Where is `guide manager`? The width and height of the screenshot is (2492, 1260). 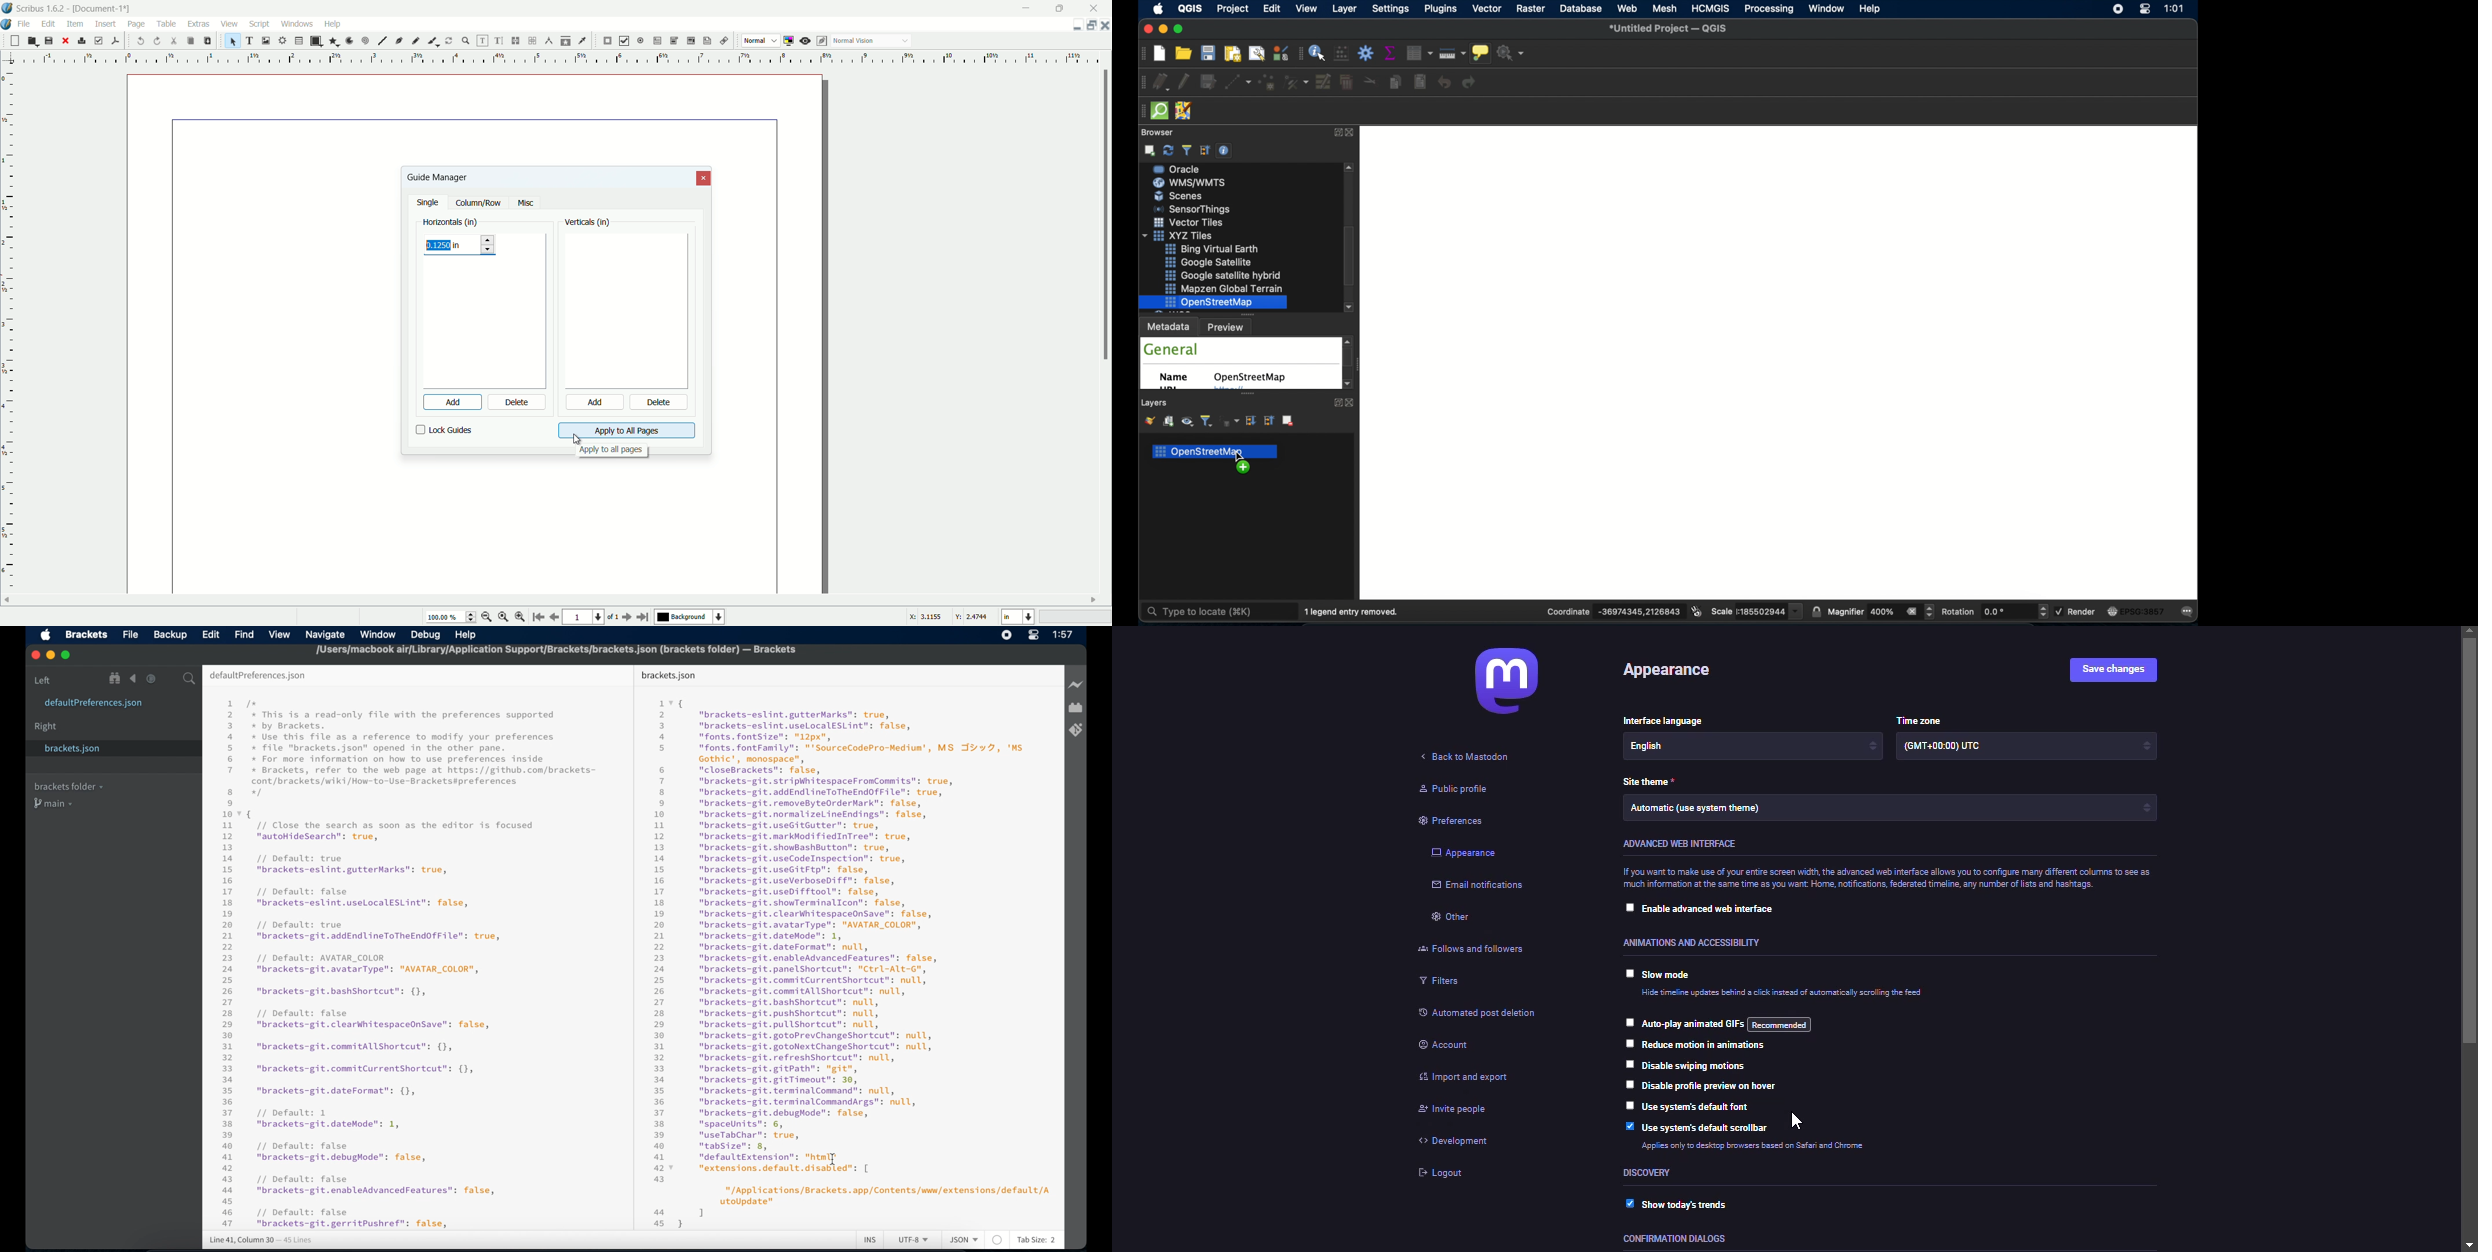
guide manager is located at coordinates (1074, 26).